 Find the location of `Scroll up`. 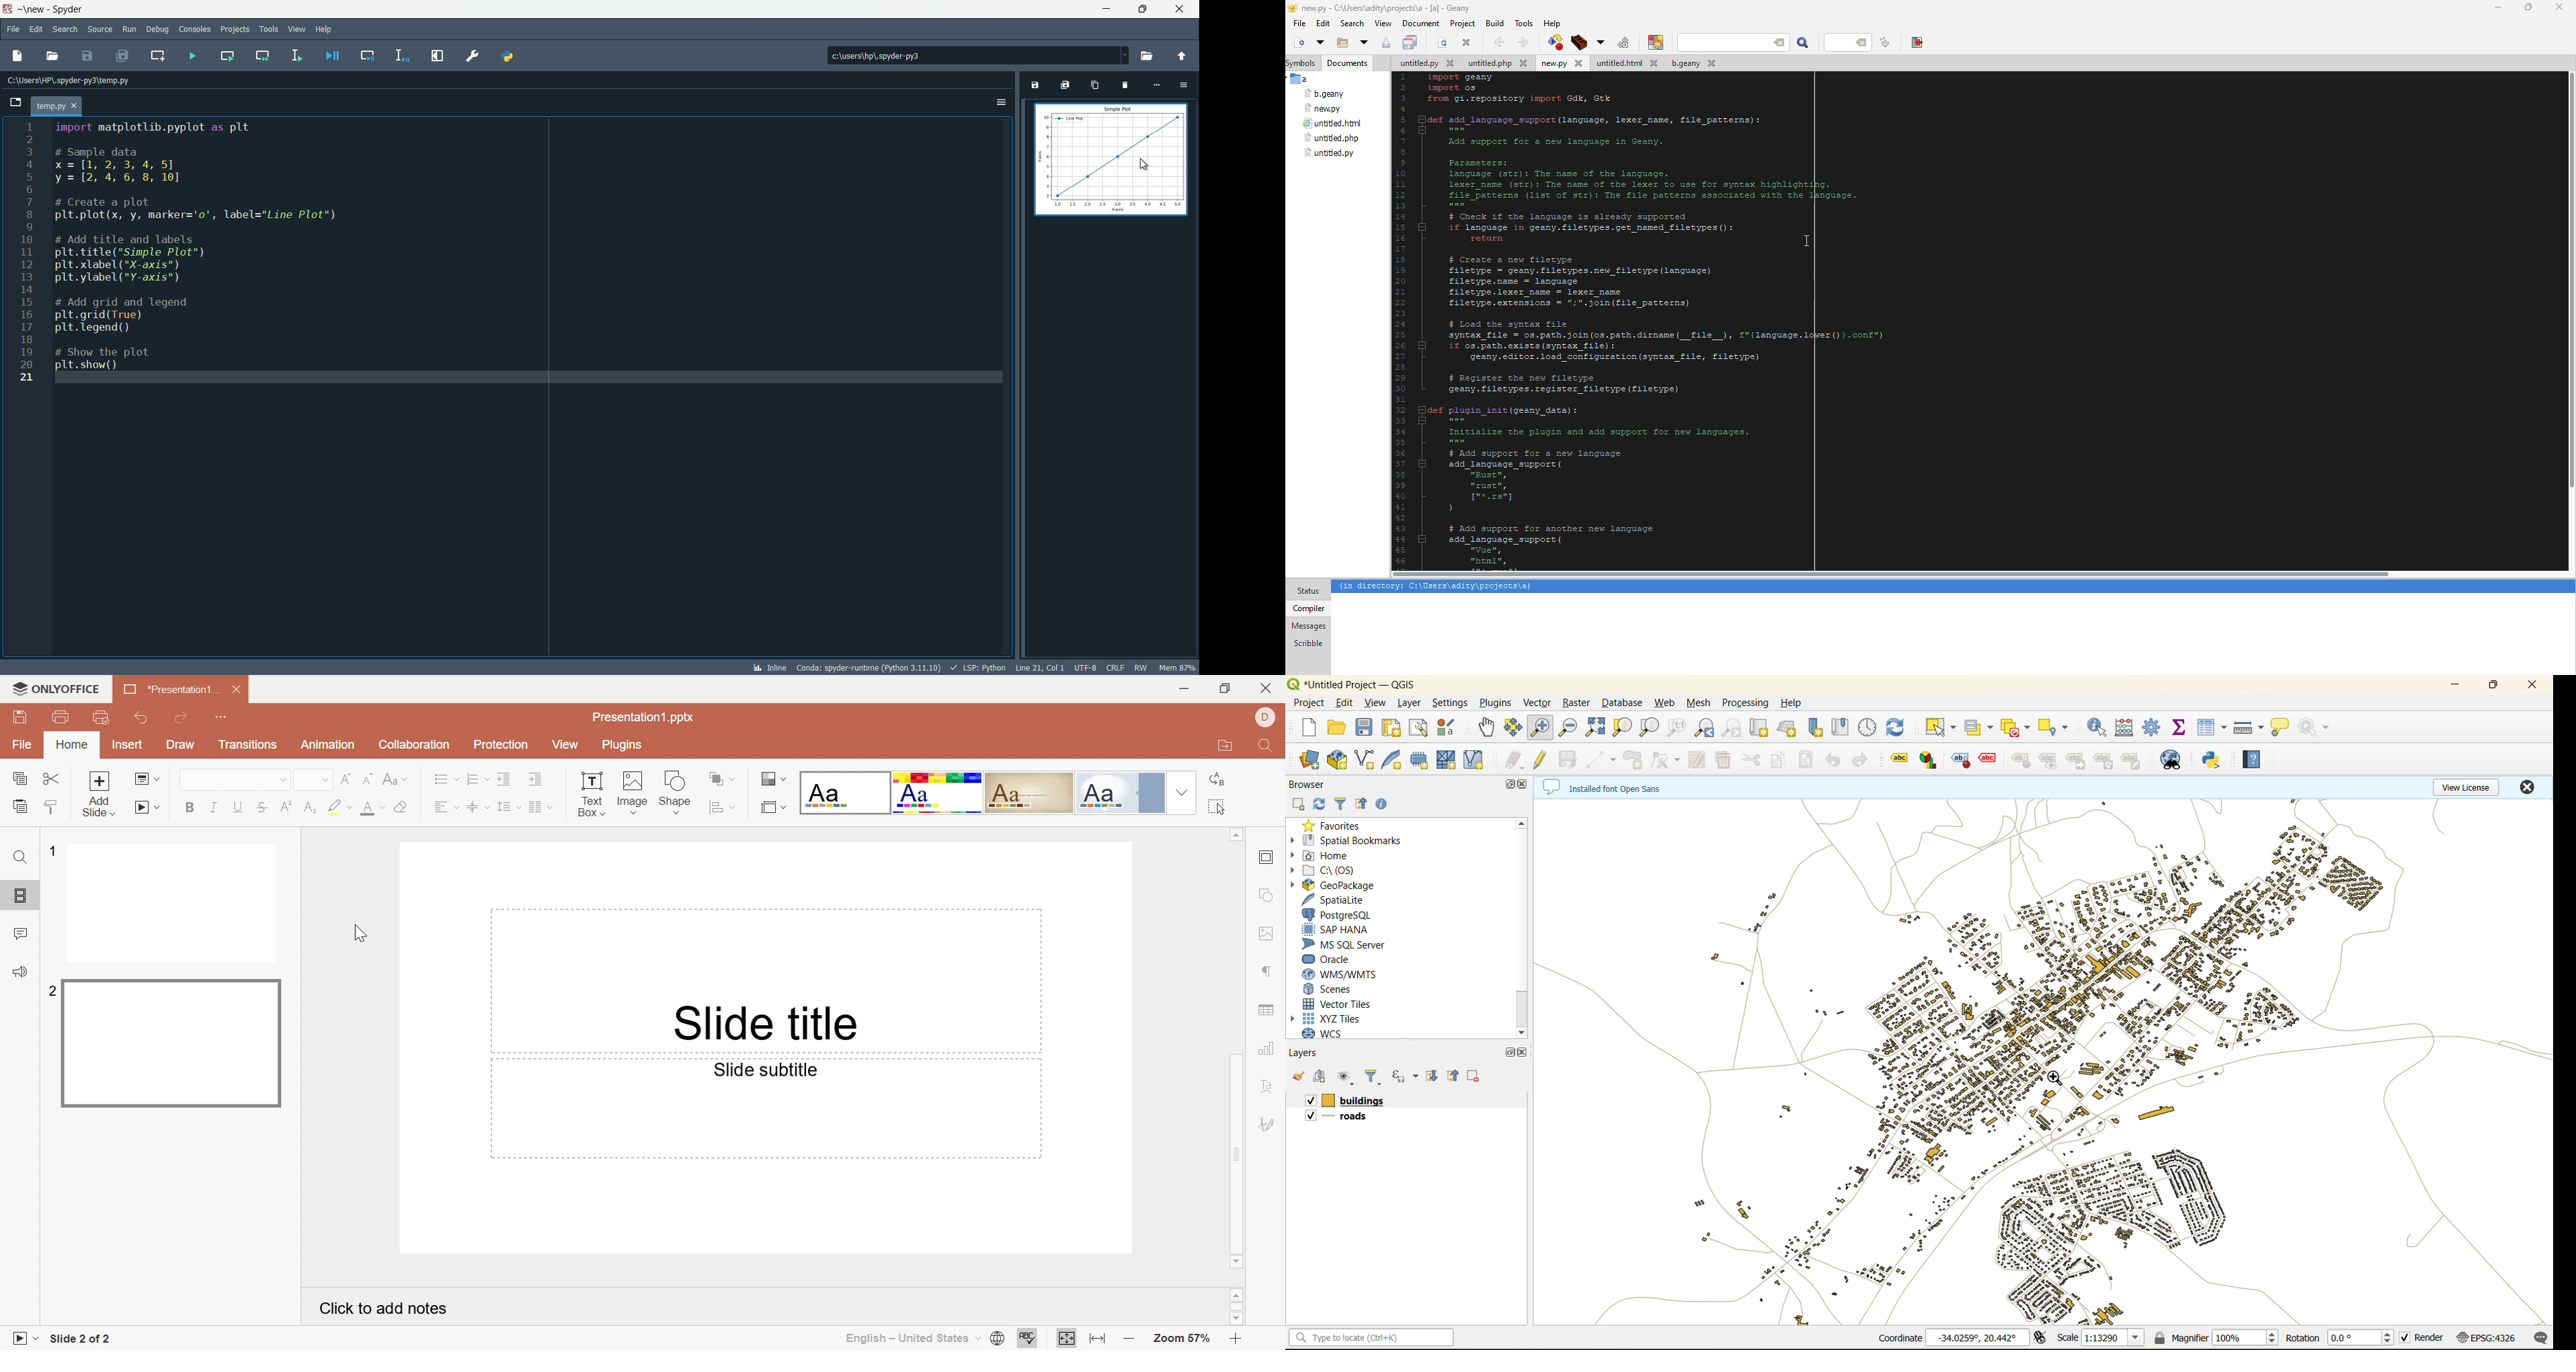

Scroll up is located at coordinates (1235, 1296).